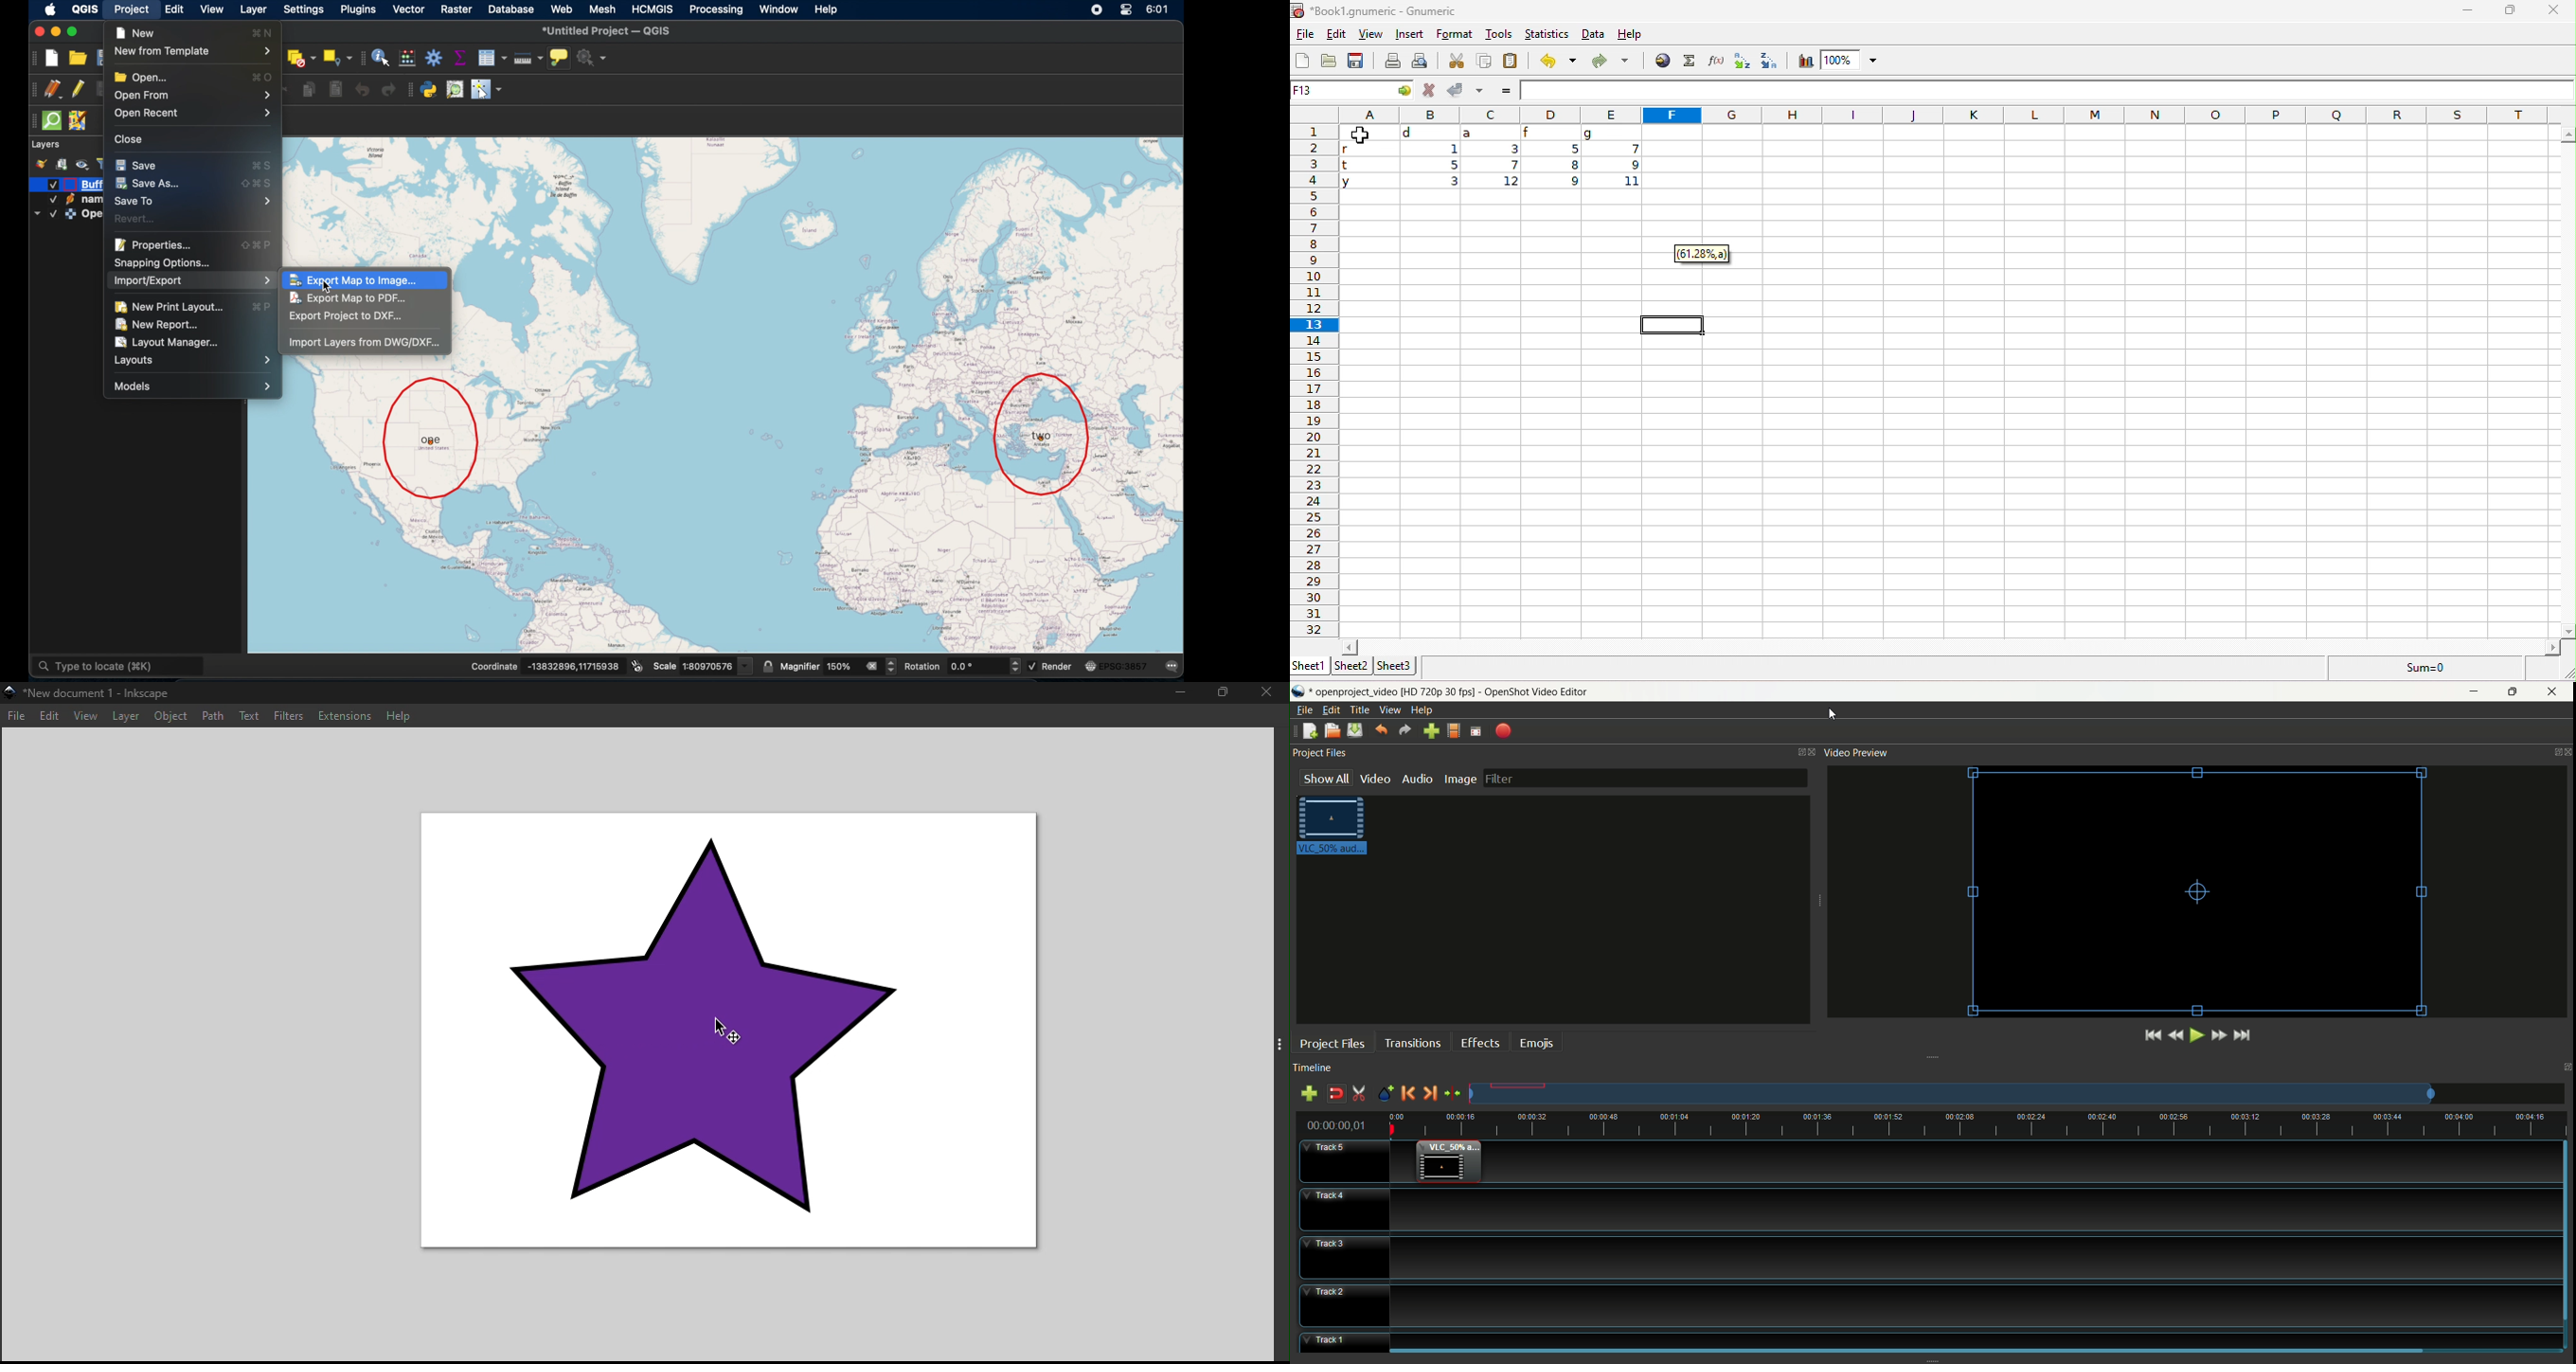  Describe the element at coordinates (1339, 91) in the screenshot. I see `selected cell number` at that location.